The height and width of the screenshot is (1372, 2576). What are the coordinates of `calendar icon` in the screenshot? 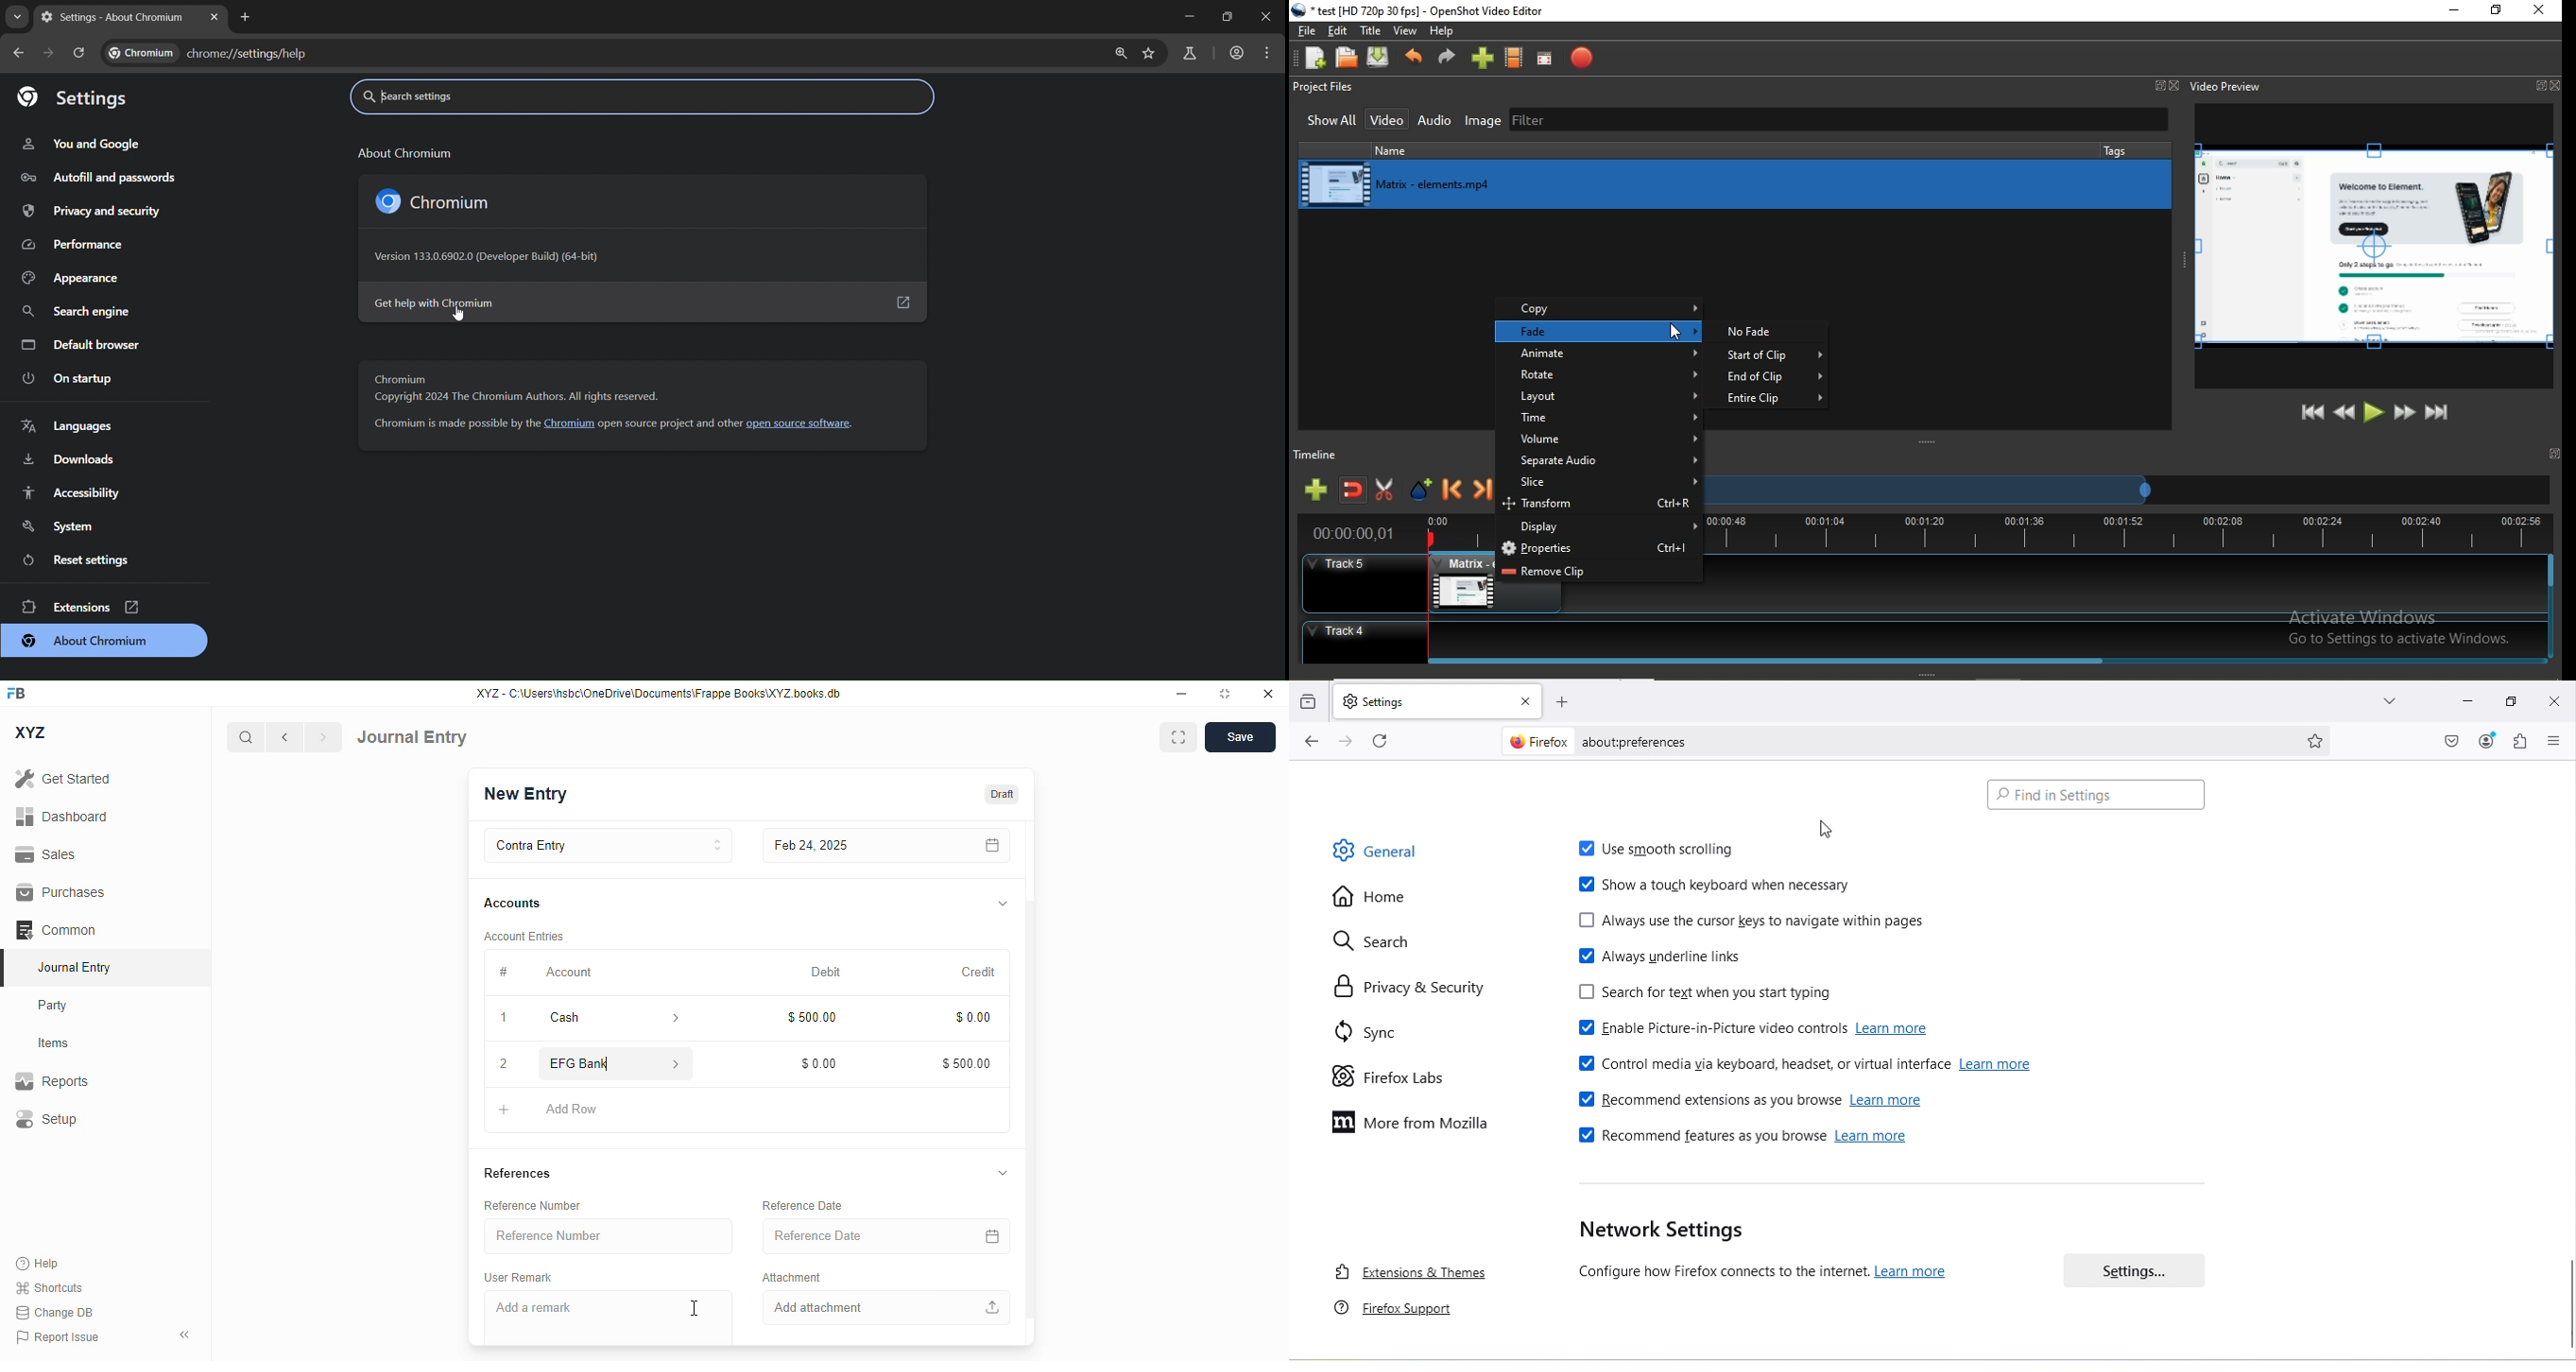 It's located at (989, 1236).